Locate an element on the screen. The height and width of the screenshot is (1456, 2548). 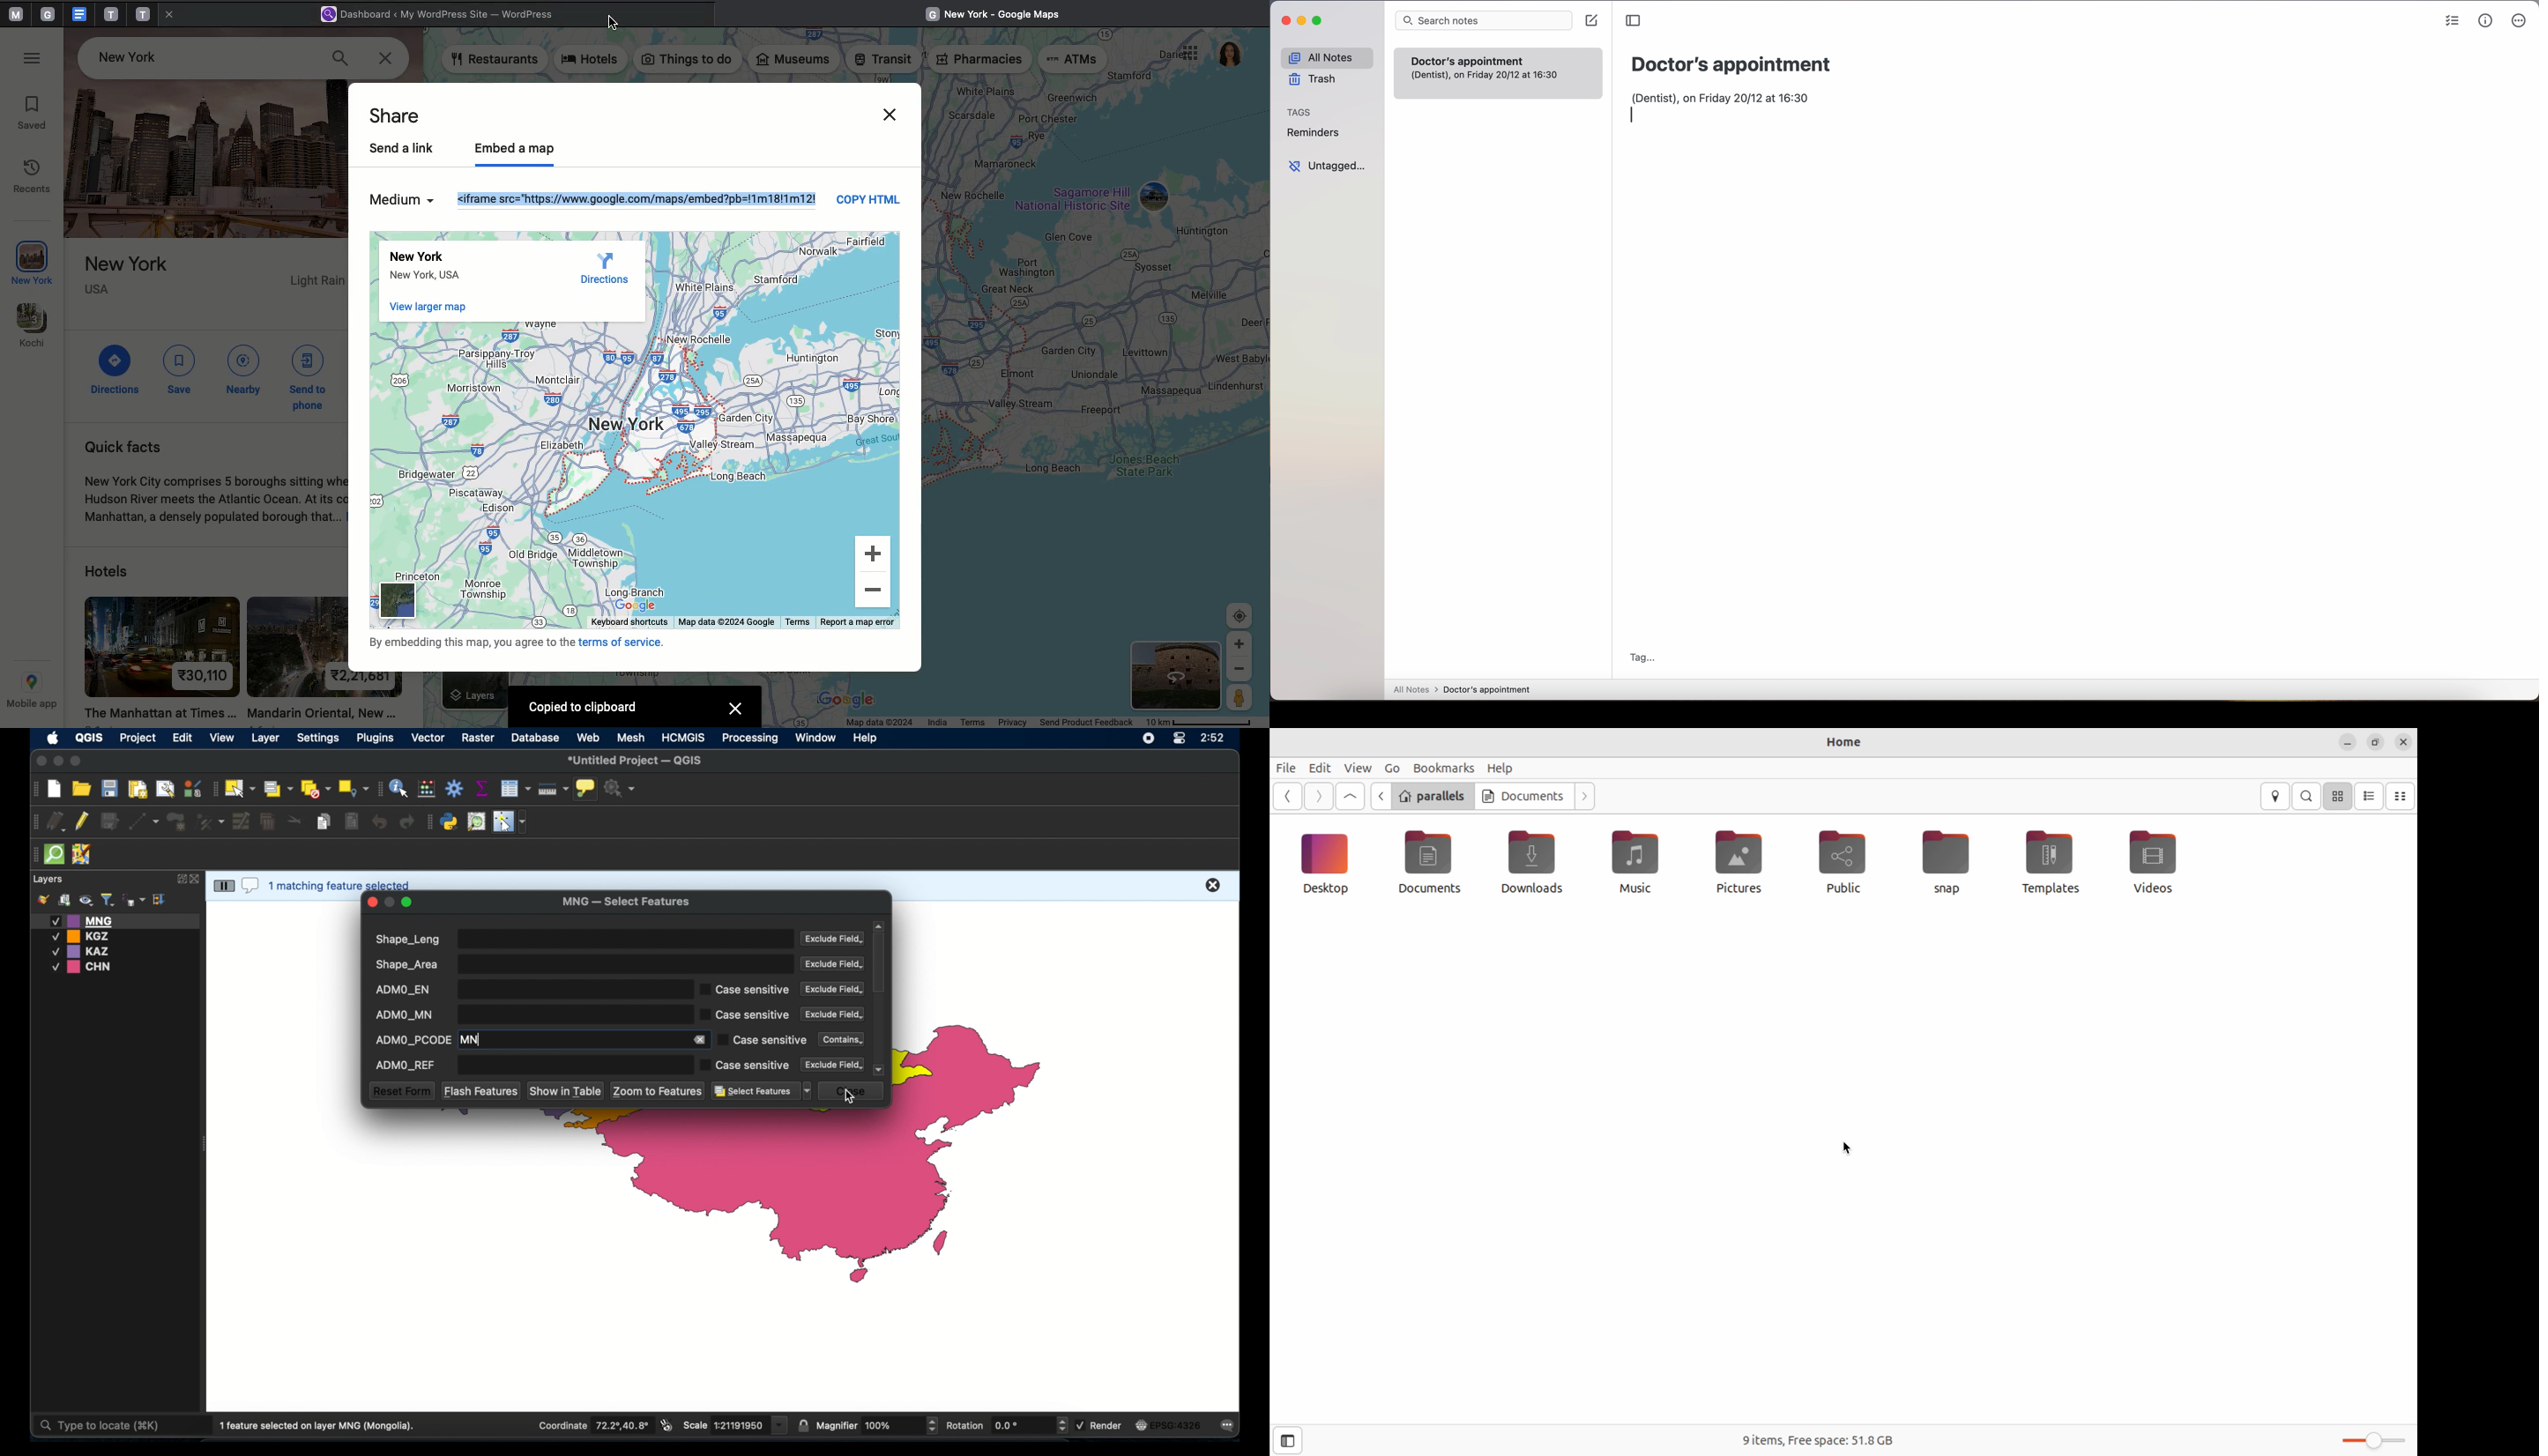
untagged is located at coordinates (1330, 166).